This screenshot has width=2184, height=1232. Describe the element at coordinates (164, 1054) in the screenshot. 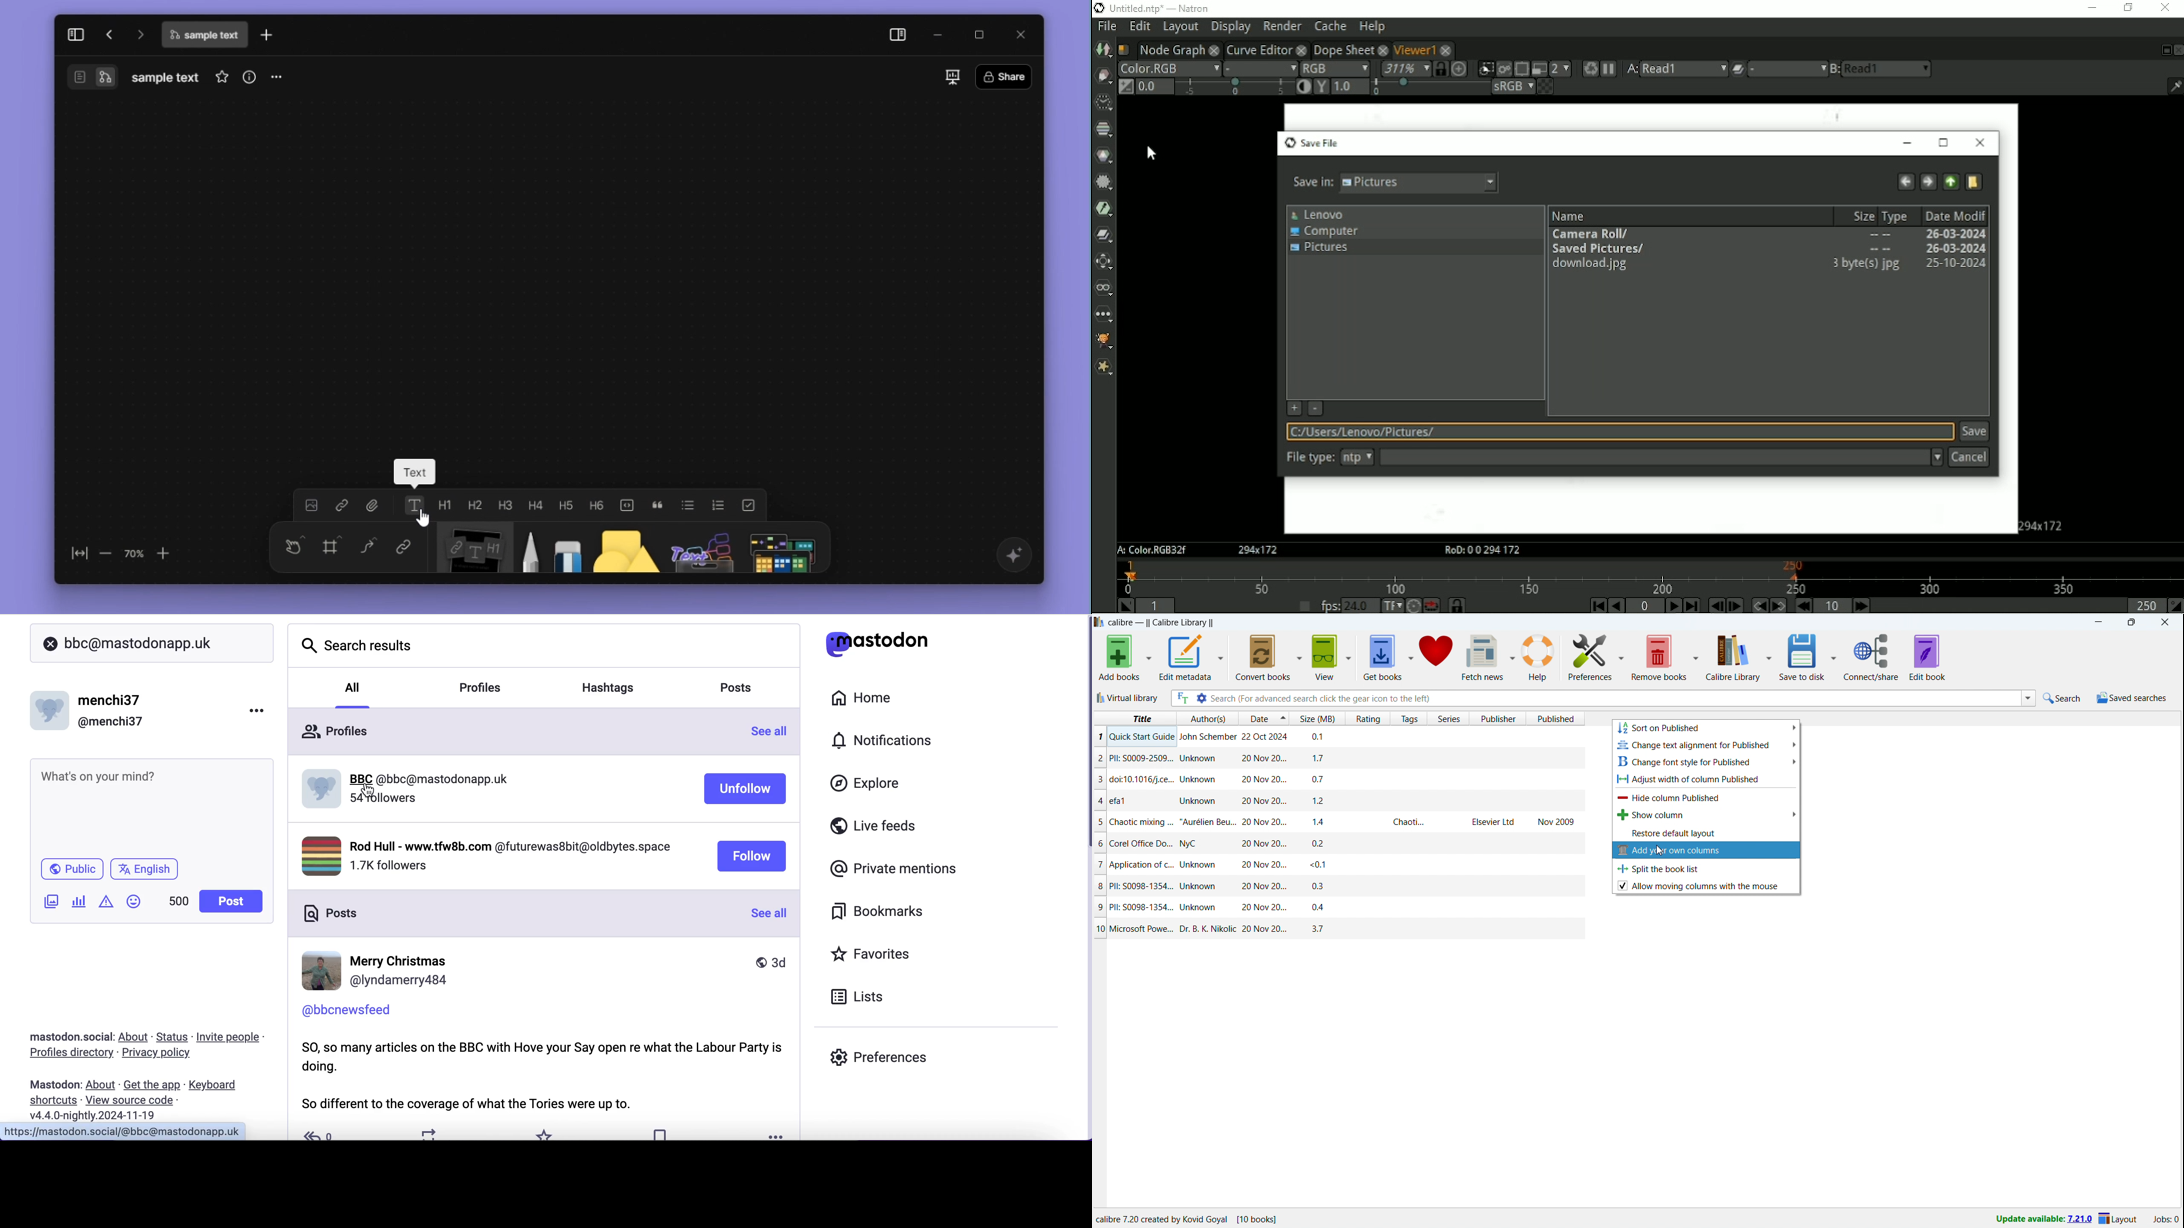

I see `privacy policy` at that location.